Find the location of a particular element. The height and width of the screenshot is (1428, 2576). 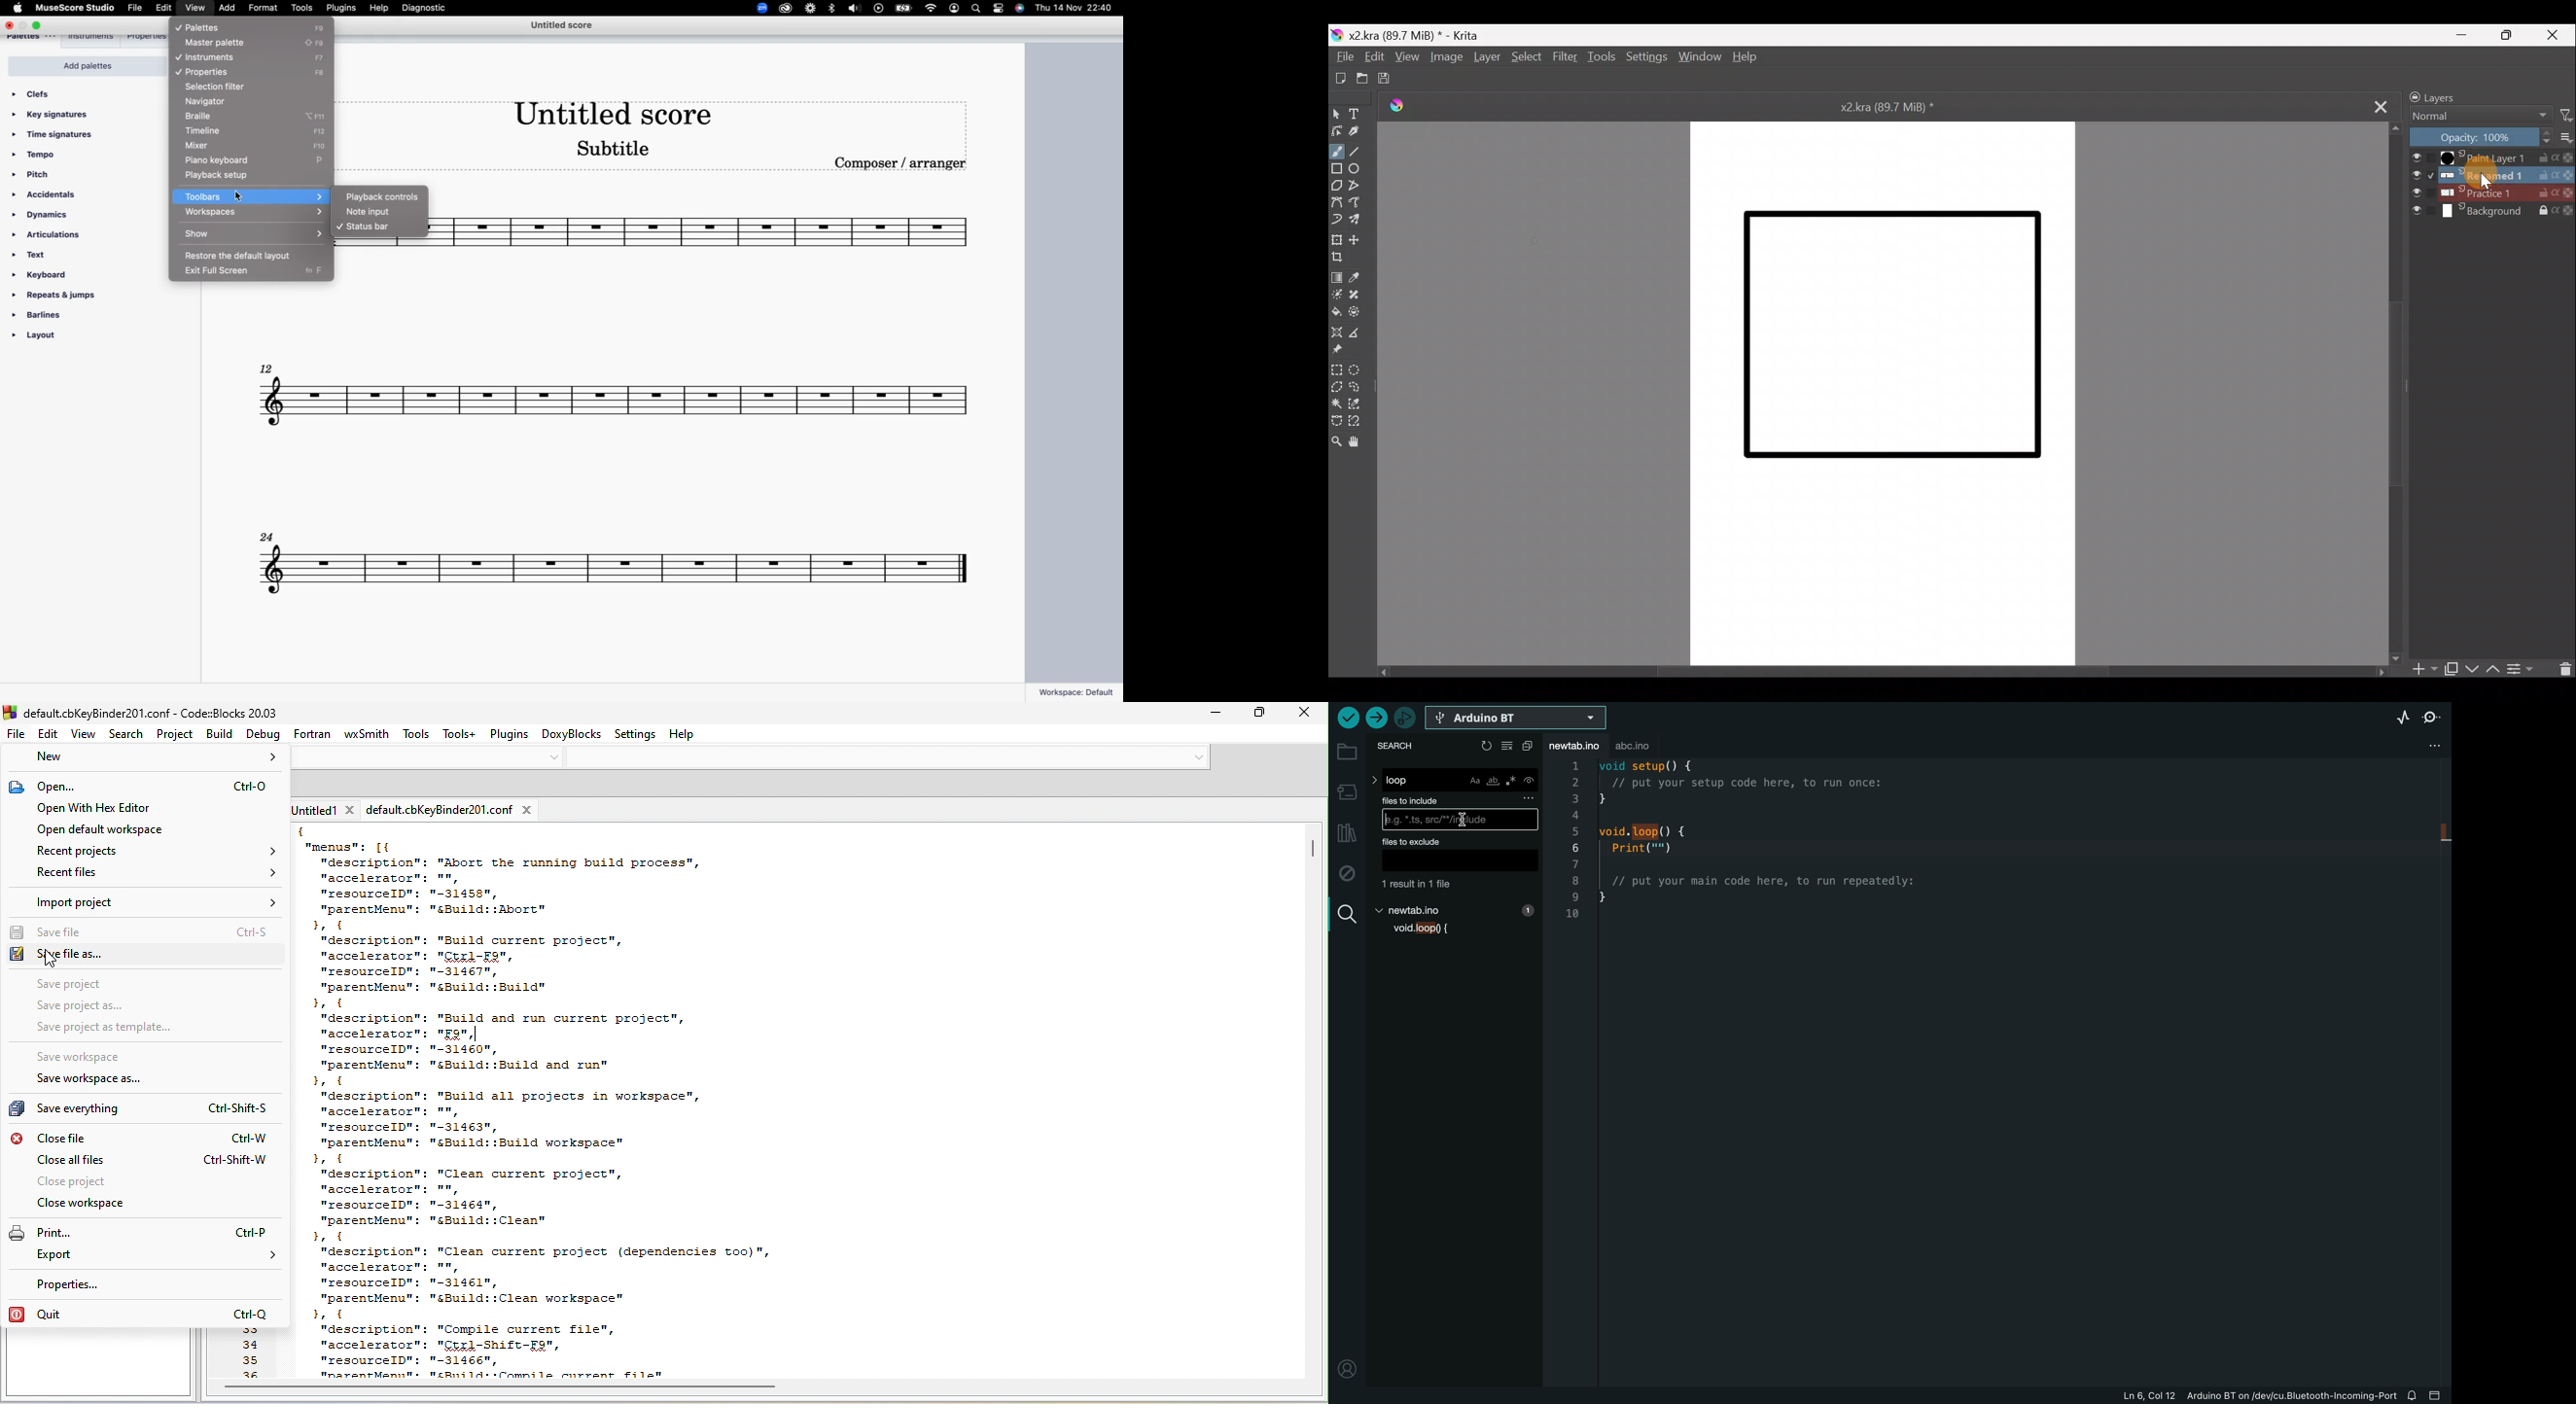

Freehand brush tool is located at coordinates (1339, 151).